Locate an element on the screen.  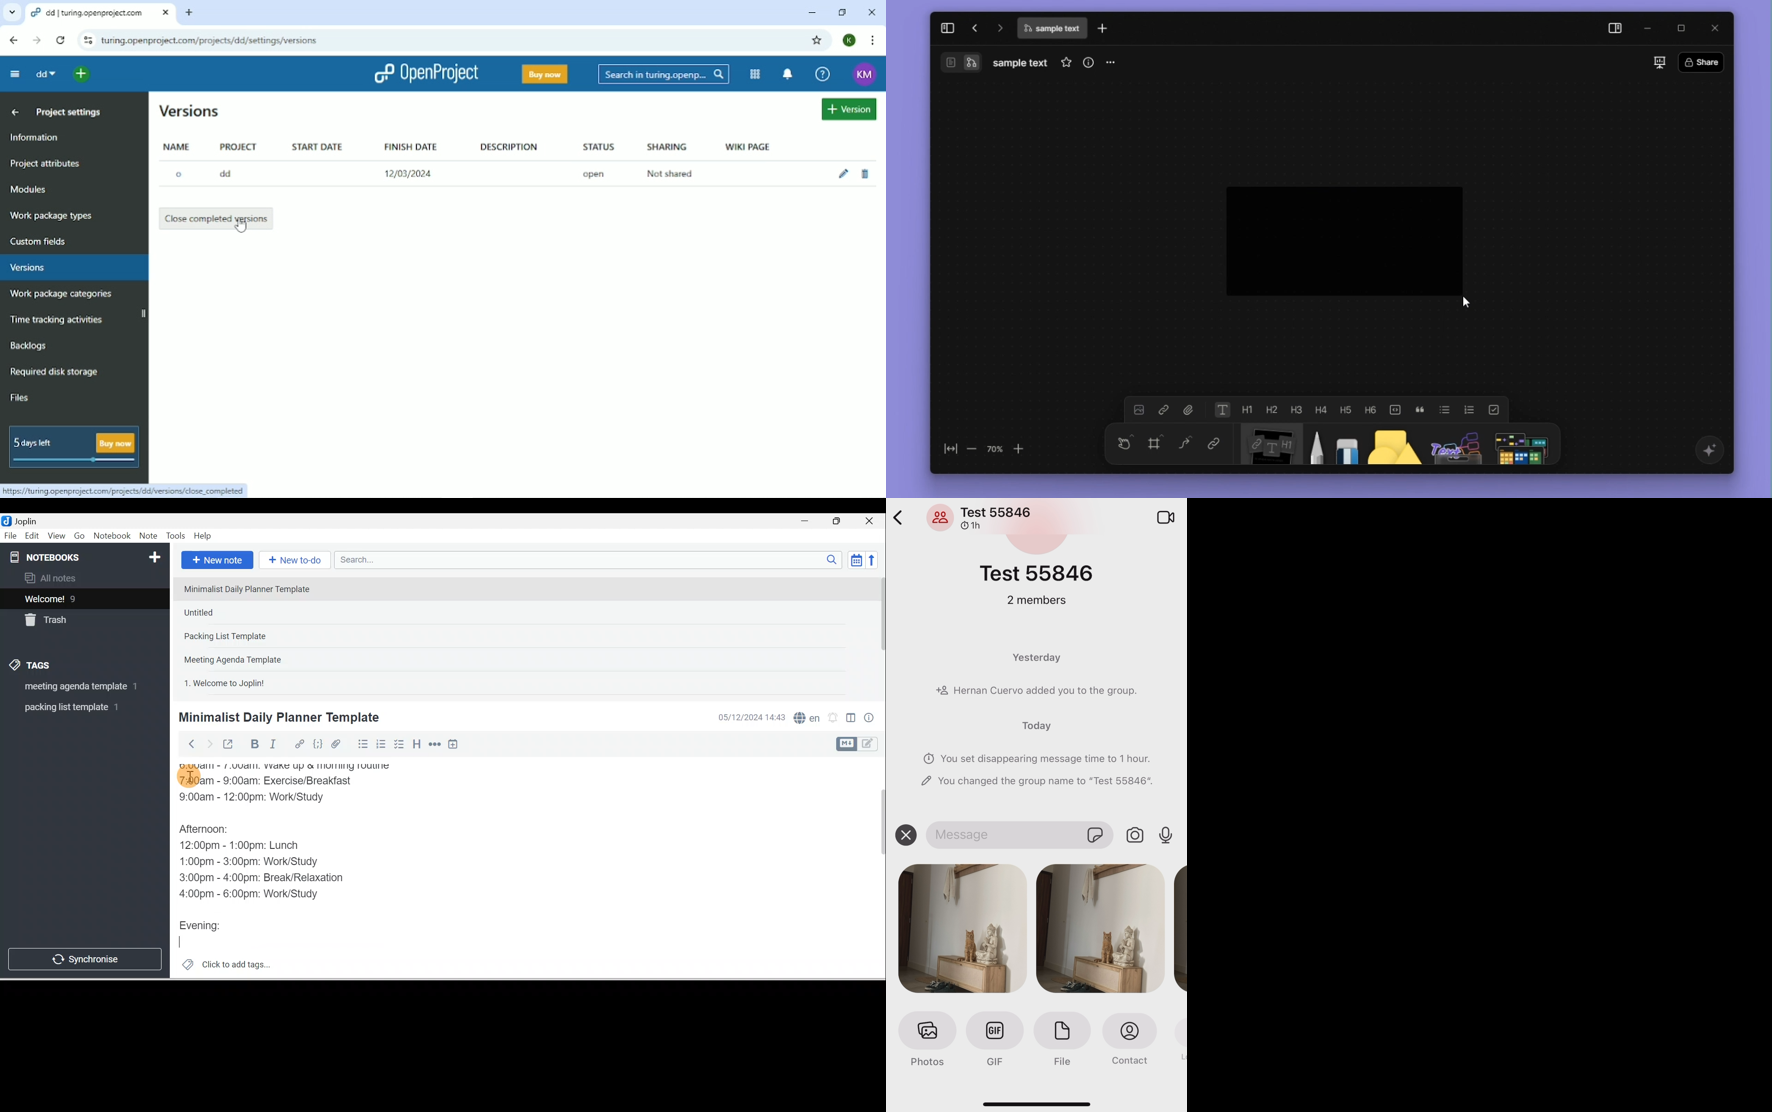
camera is located at coordinates (1134, 836).